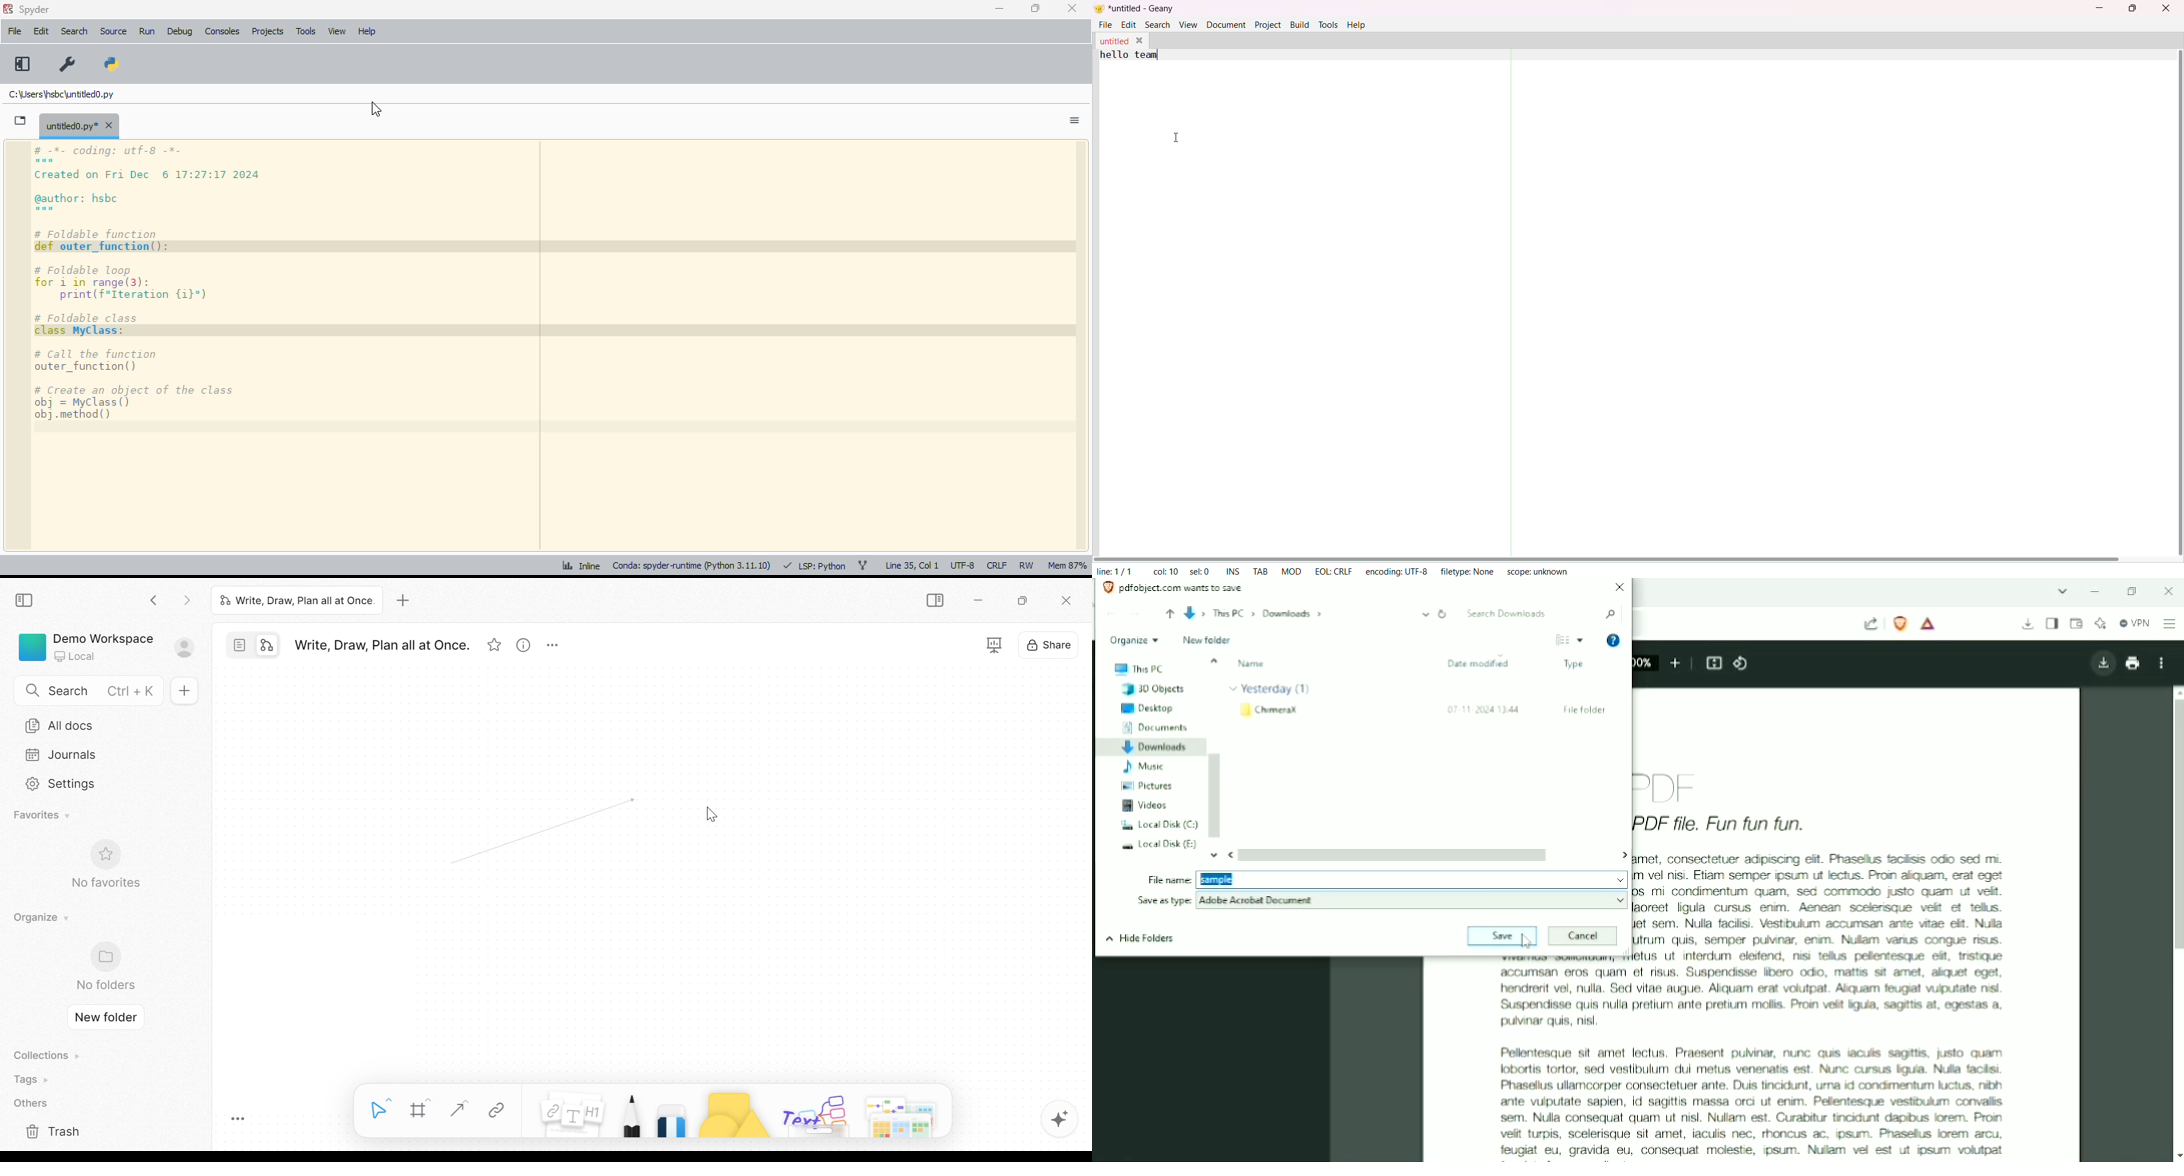 The height and width of the screenshot is (1176, 2184). Describe the element at coordinates (34, 10) in the screenshot. I see `spyder` at that location.